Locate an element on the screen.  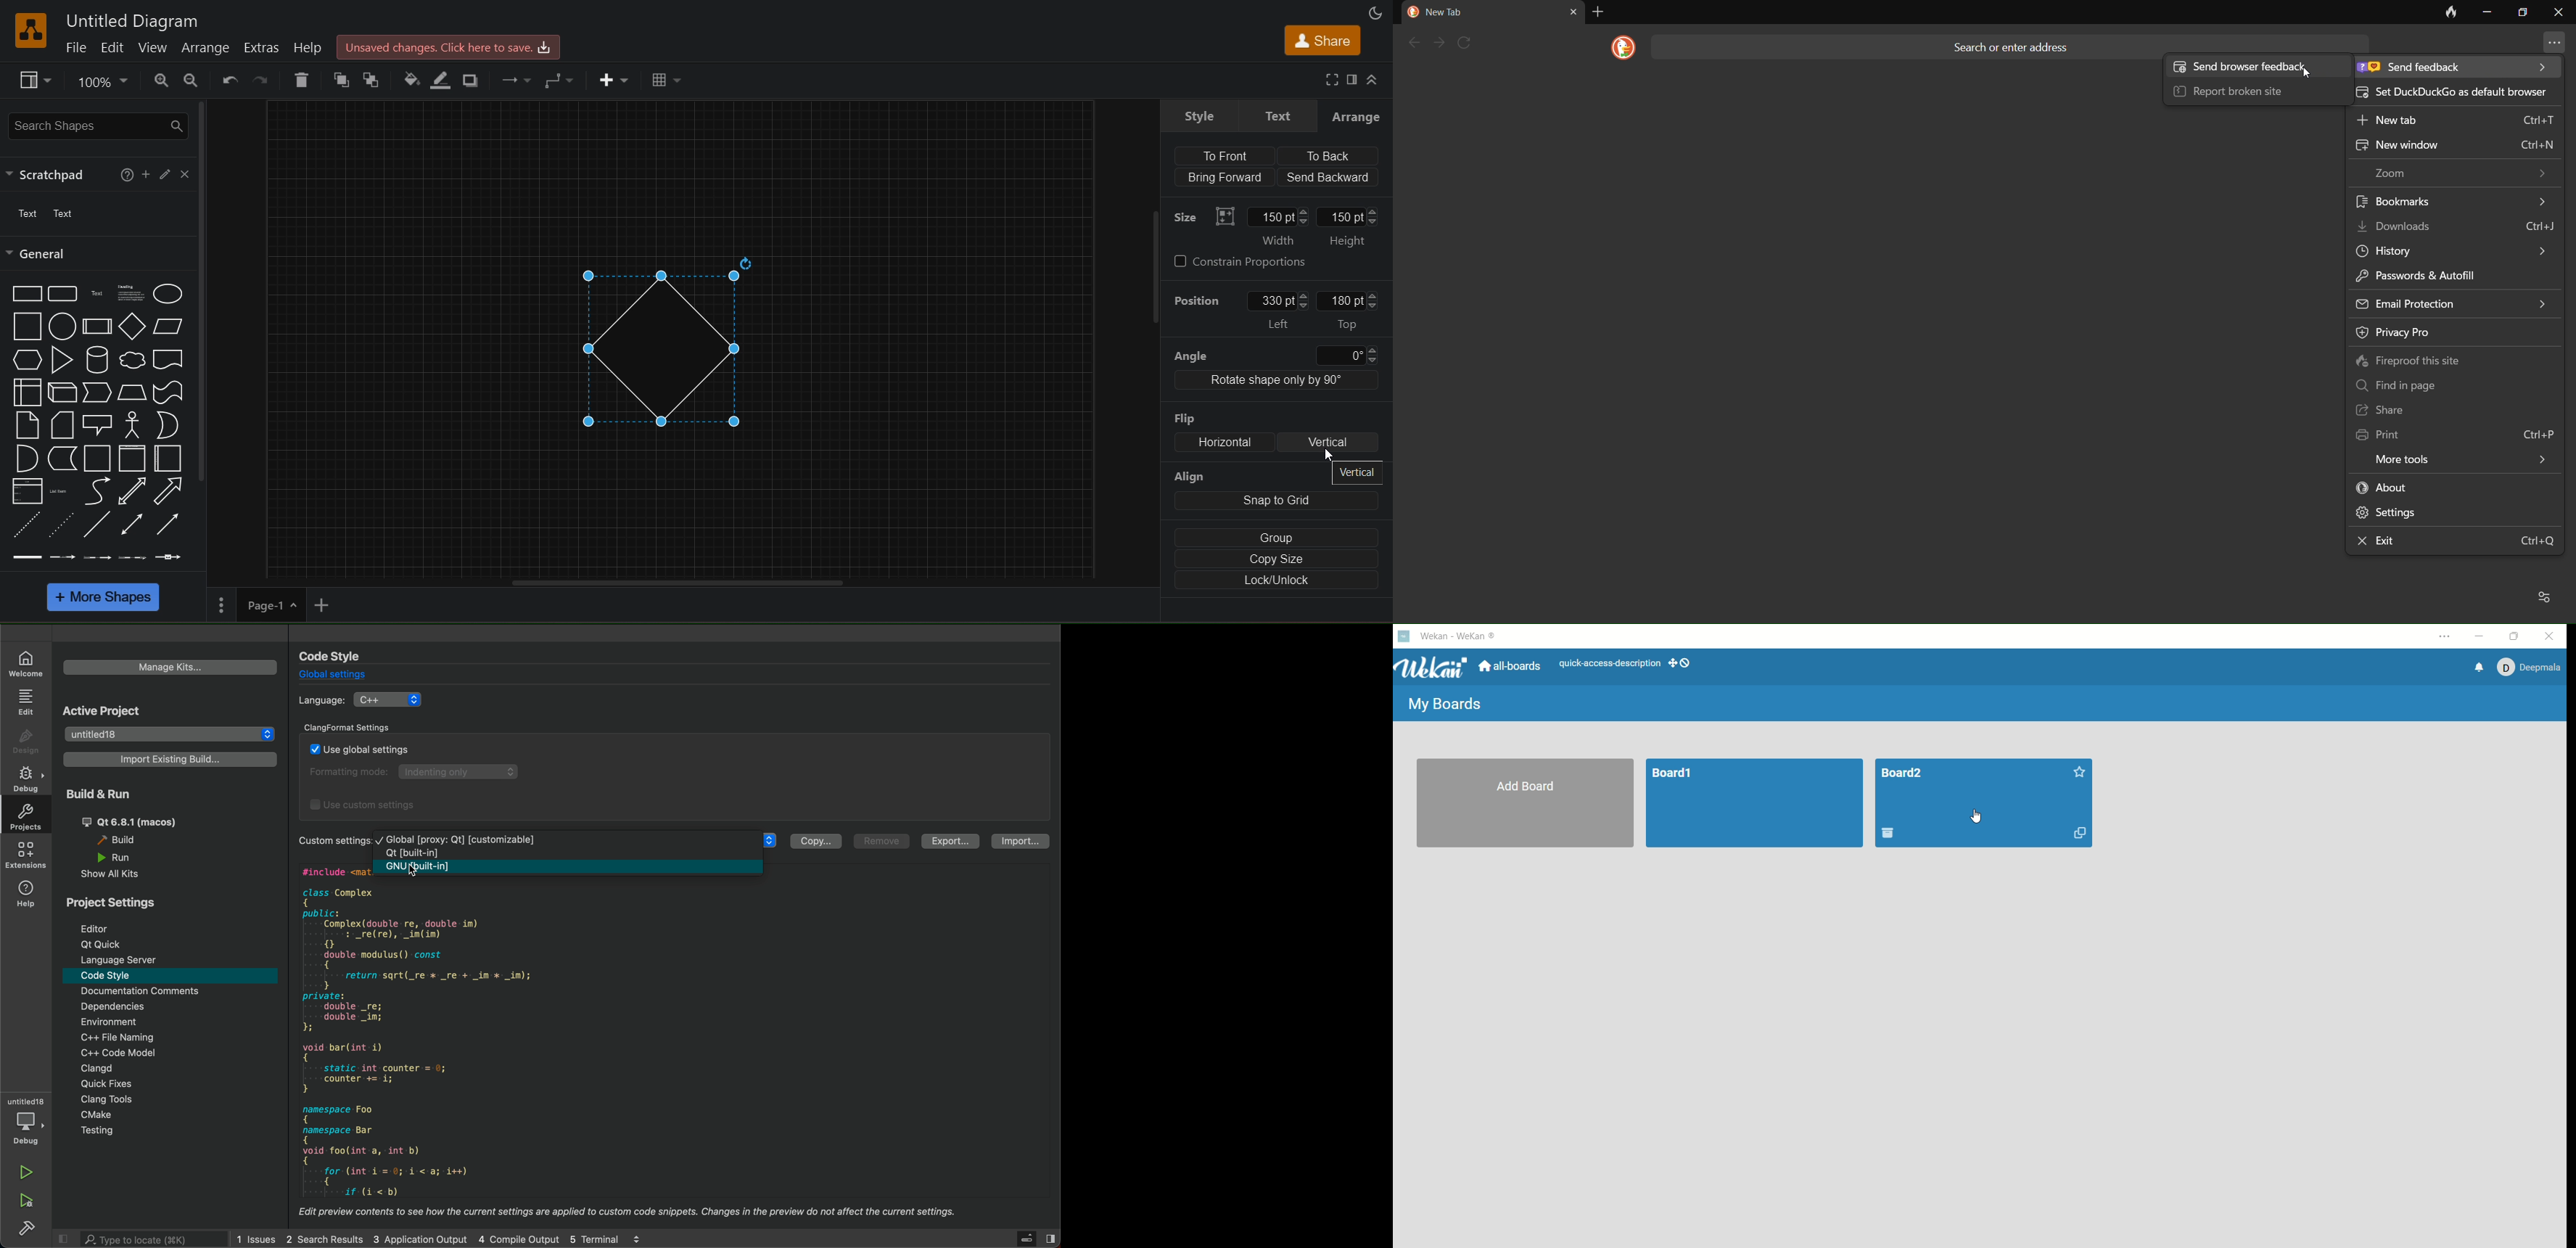
waypoints is located at coordinates (562, 80).